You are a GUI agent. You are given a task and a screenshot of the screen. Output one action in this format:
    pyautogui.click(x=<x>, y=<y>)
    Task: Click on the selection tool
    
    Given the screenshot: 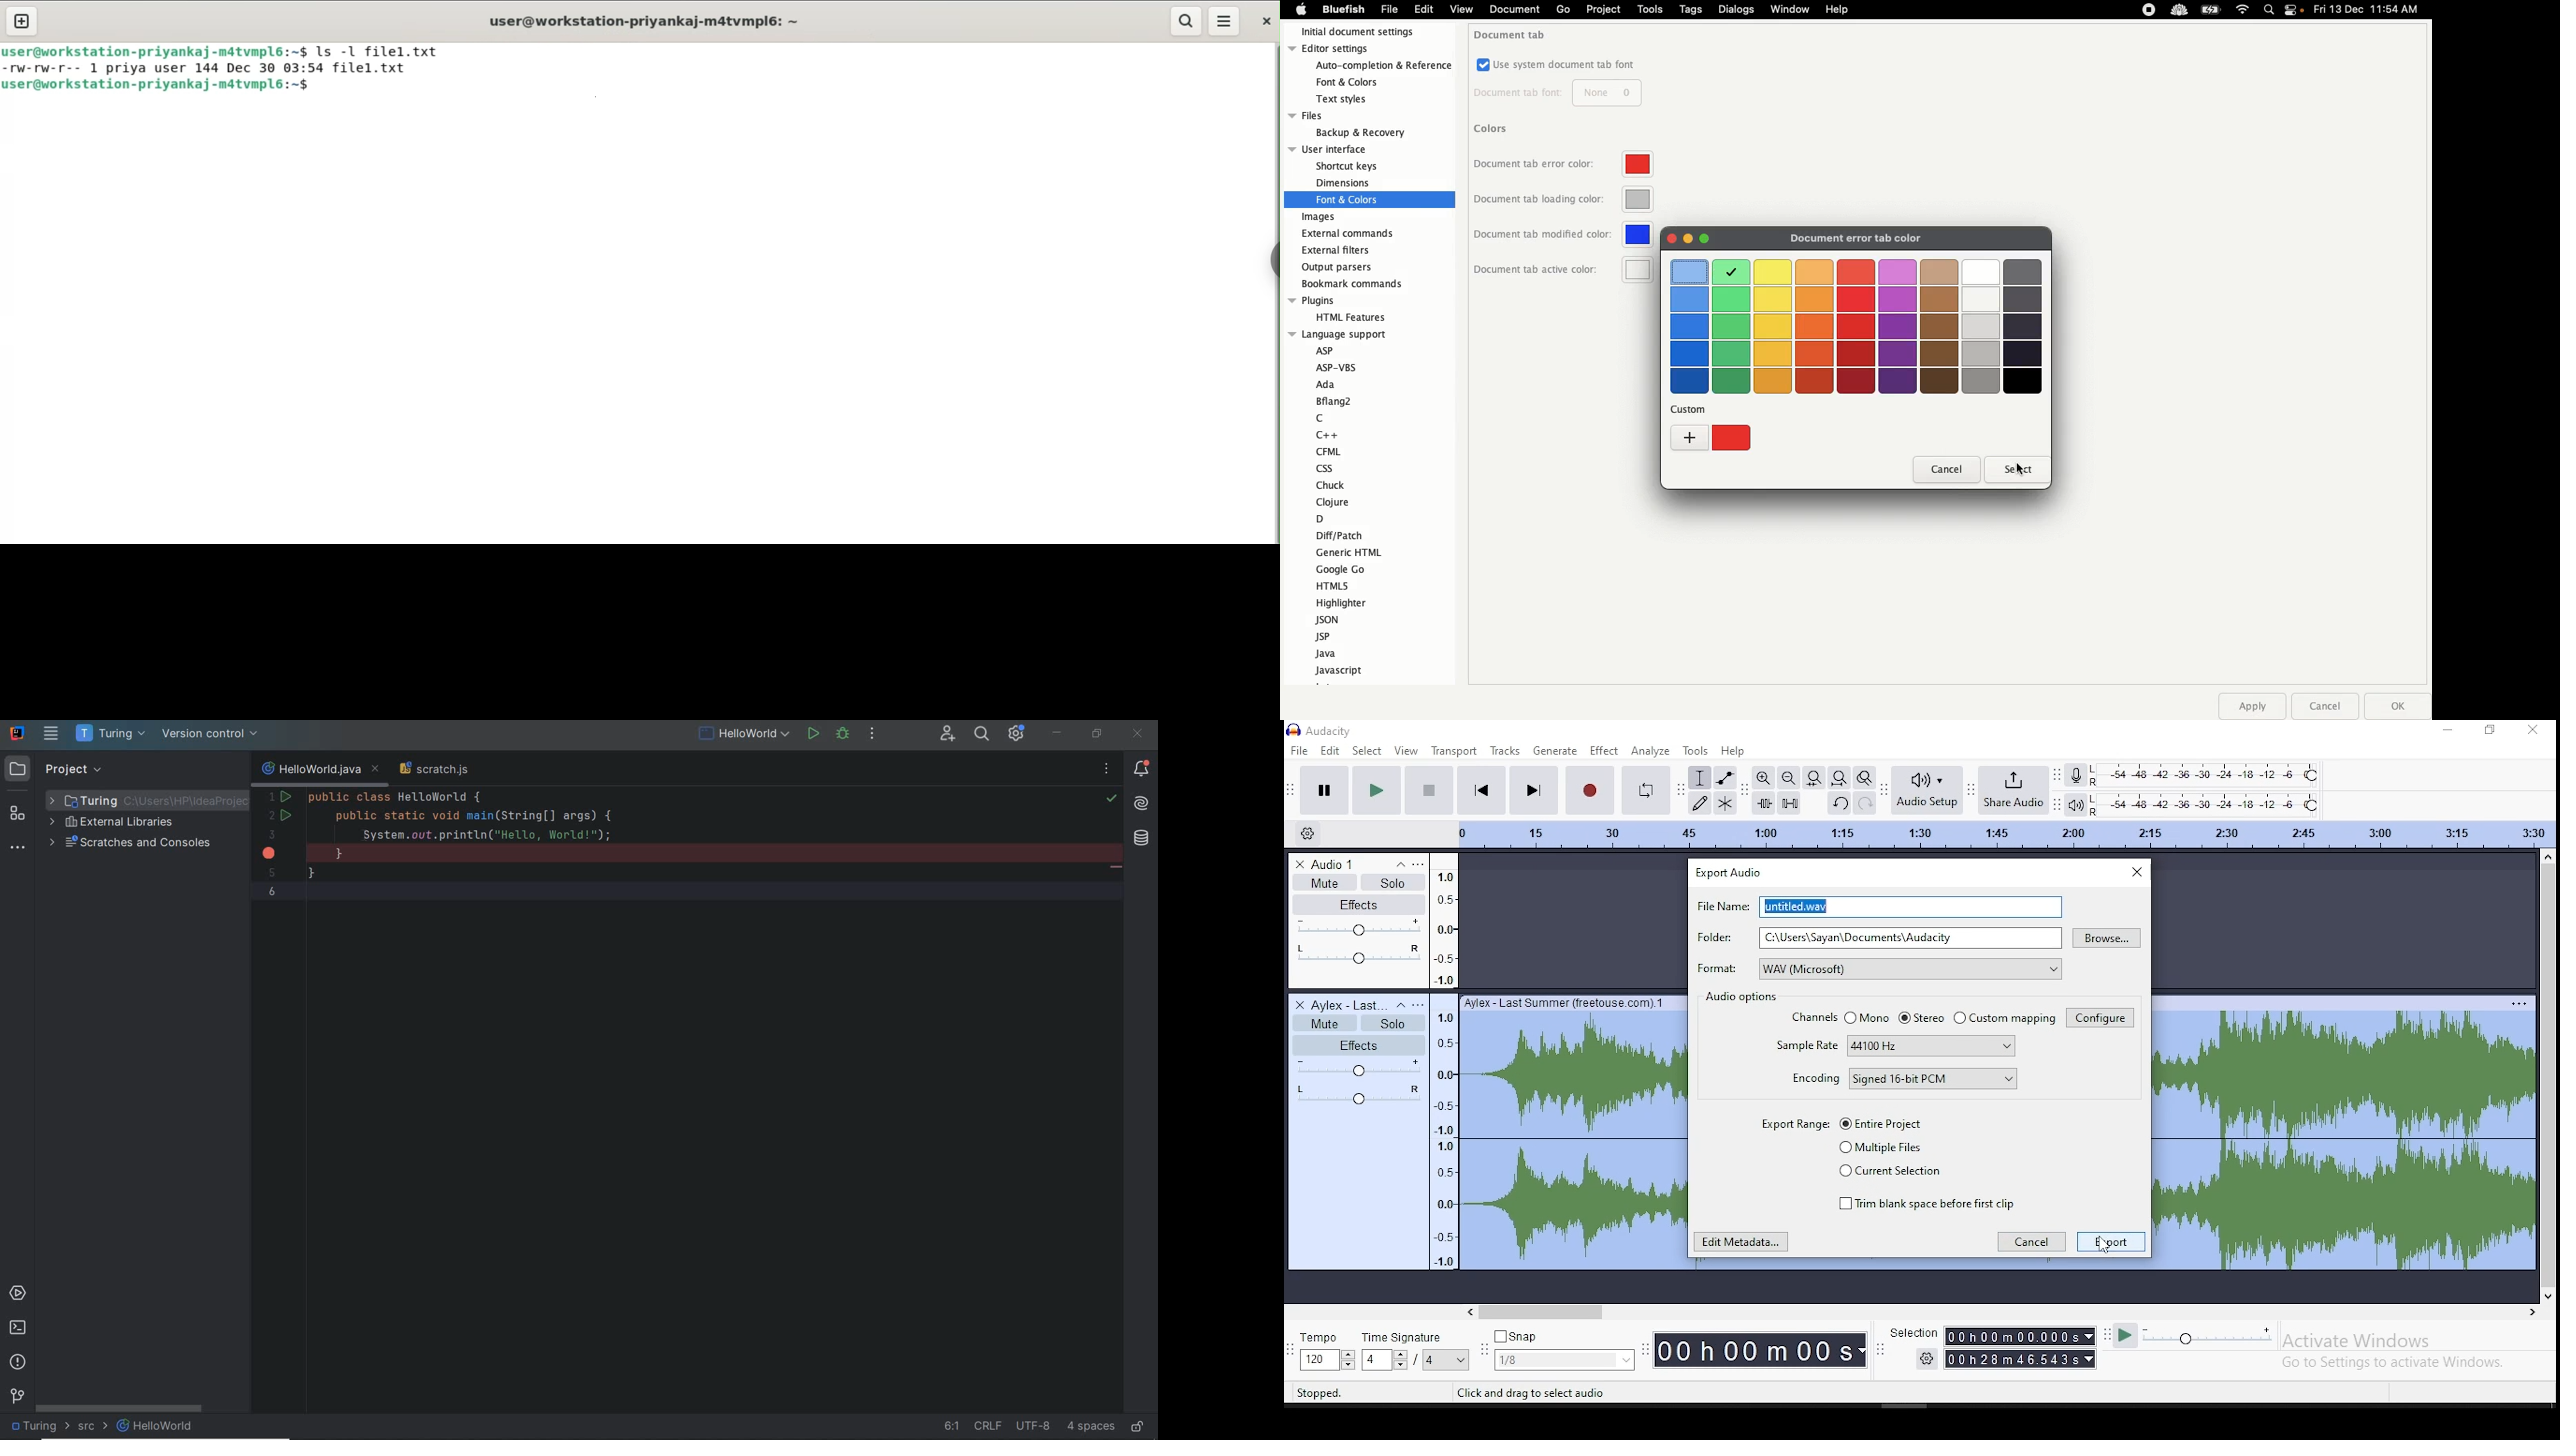 What is the action you would take?
    pyautogui.click(x=1700, y=778)
    